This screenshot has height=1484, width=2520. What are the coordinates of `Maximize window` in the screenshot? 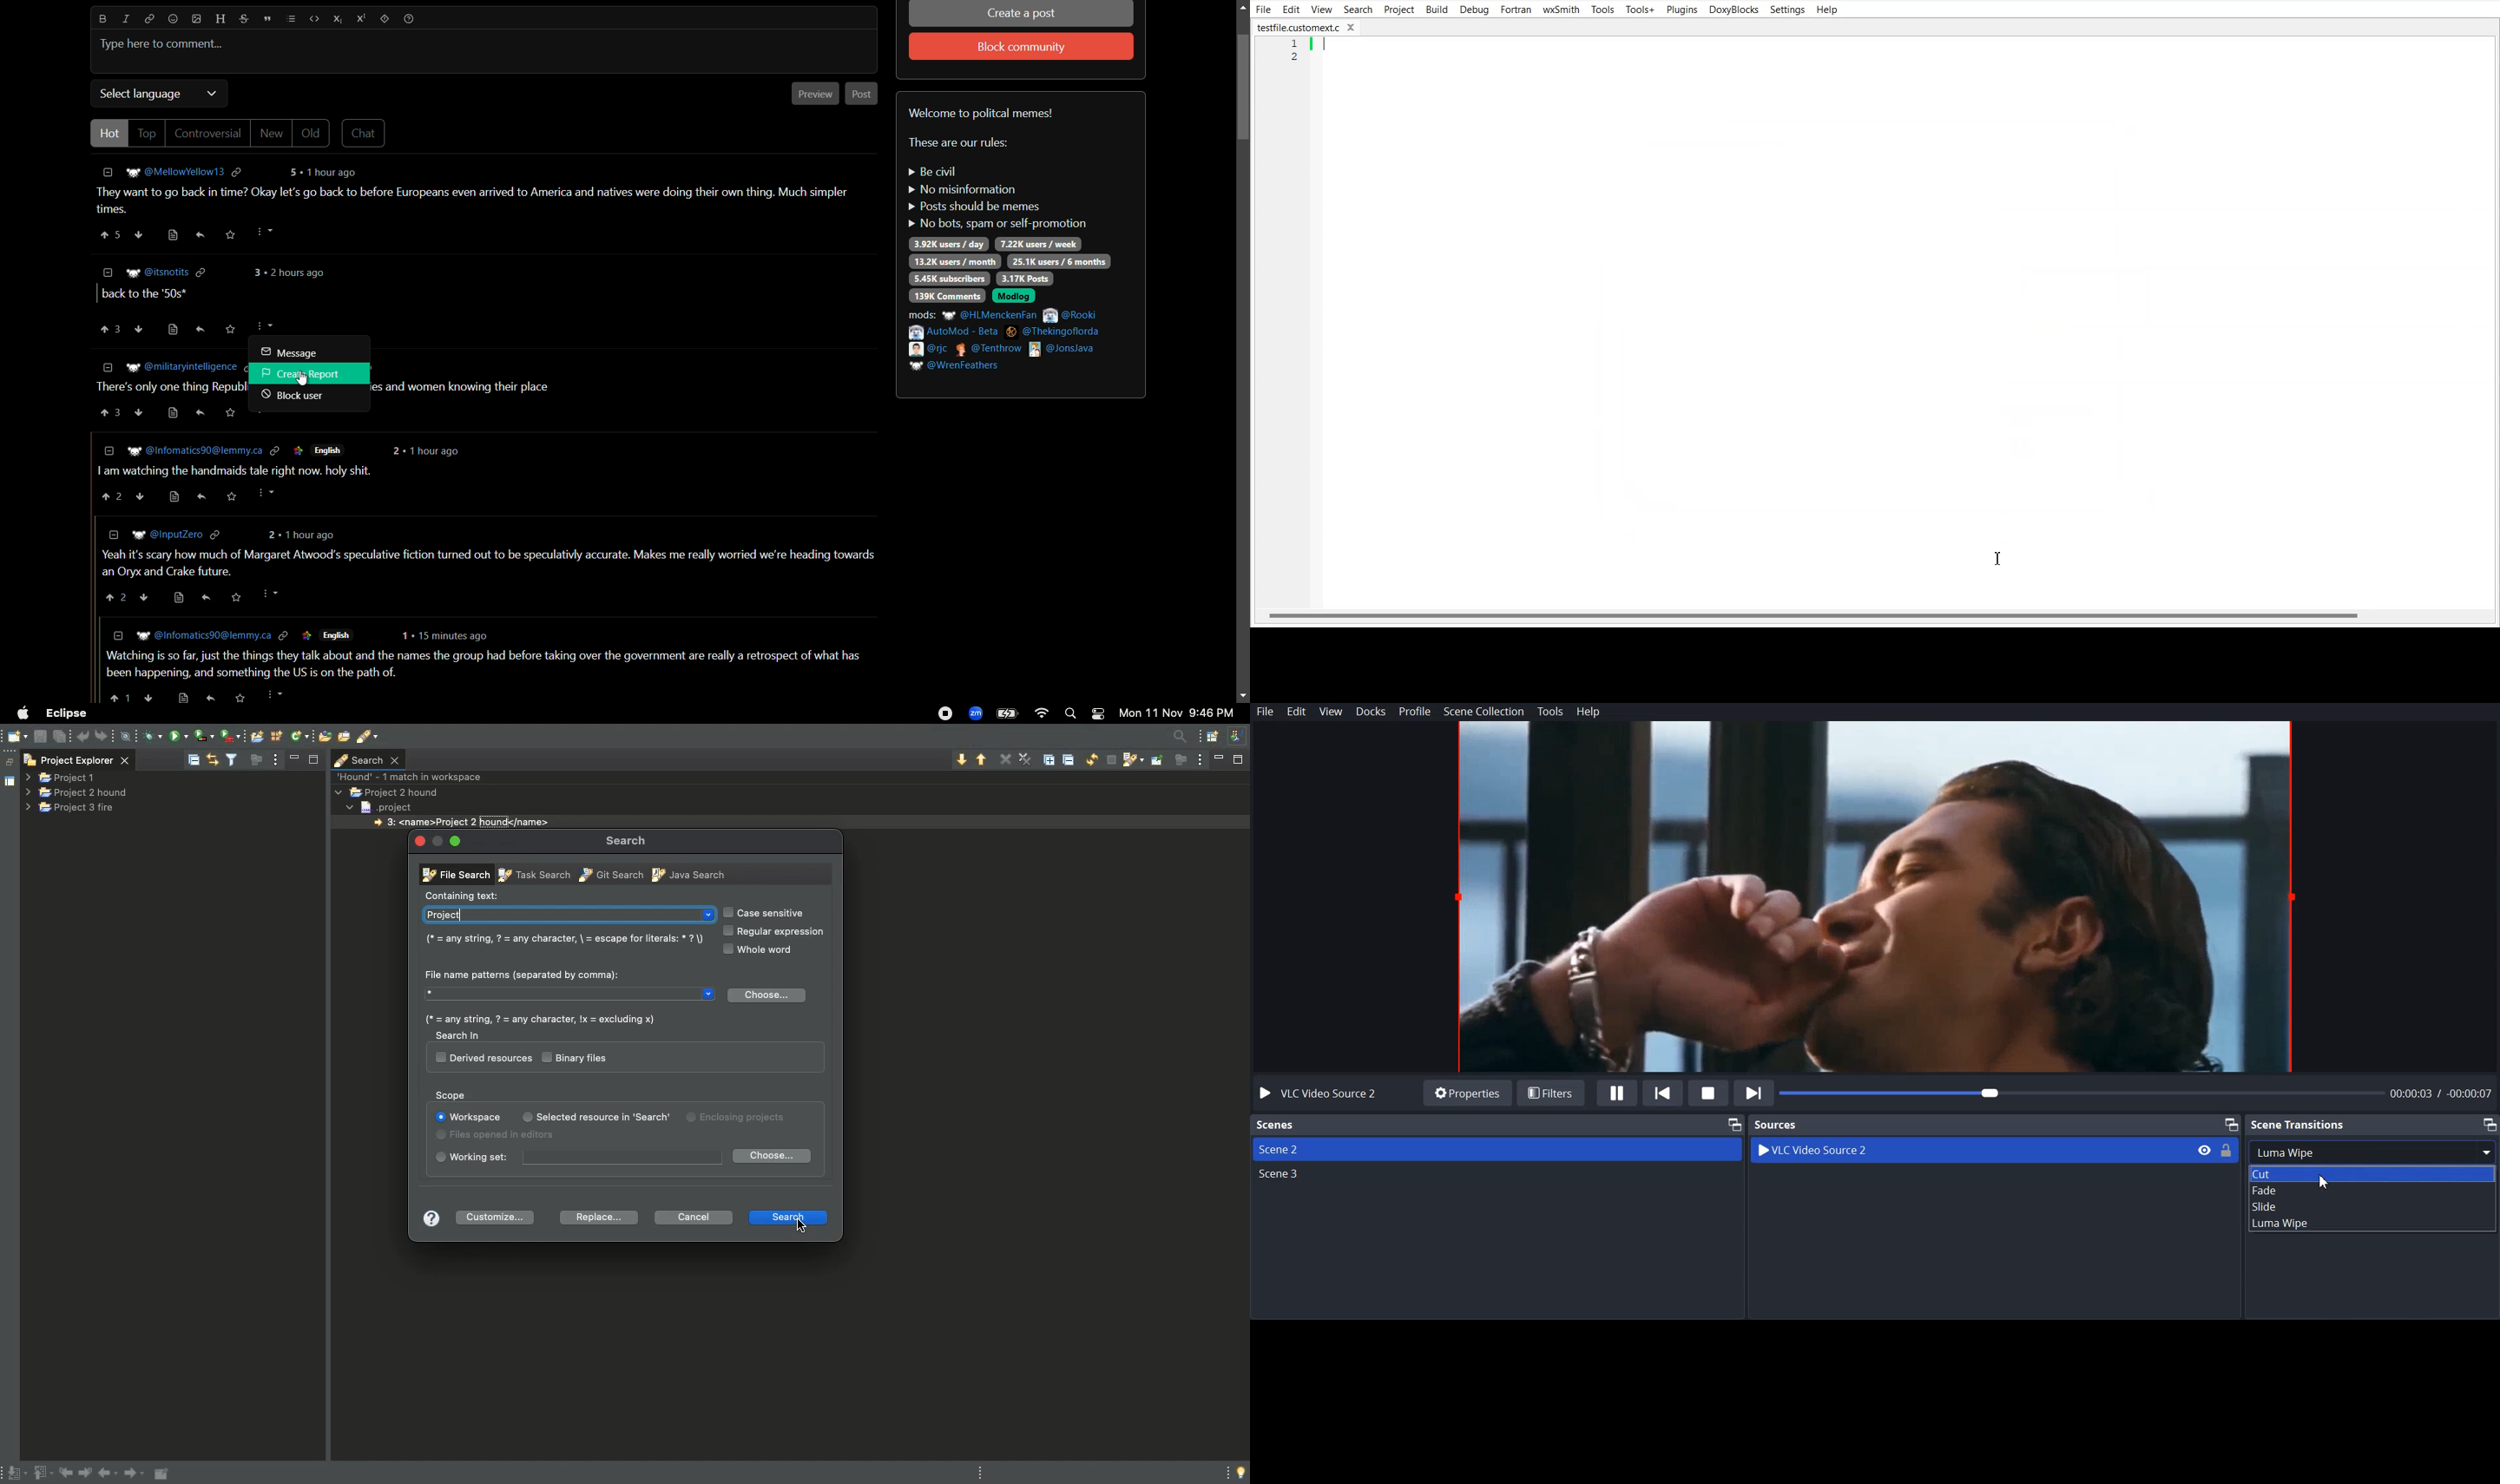 It's located at (1733, 1123).